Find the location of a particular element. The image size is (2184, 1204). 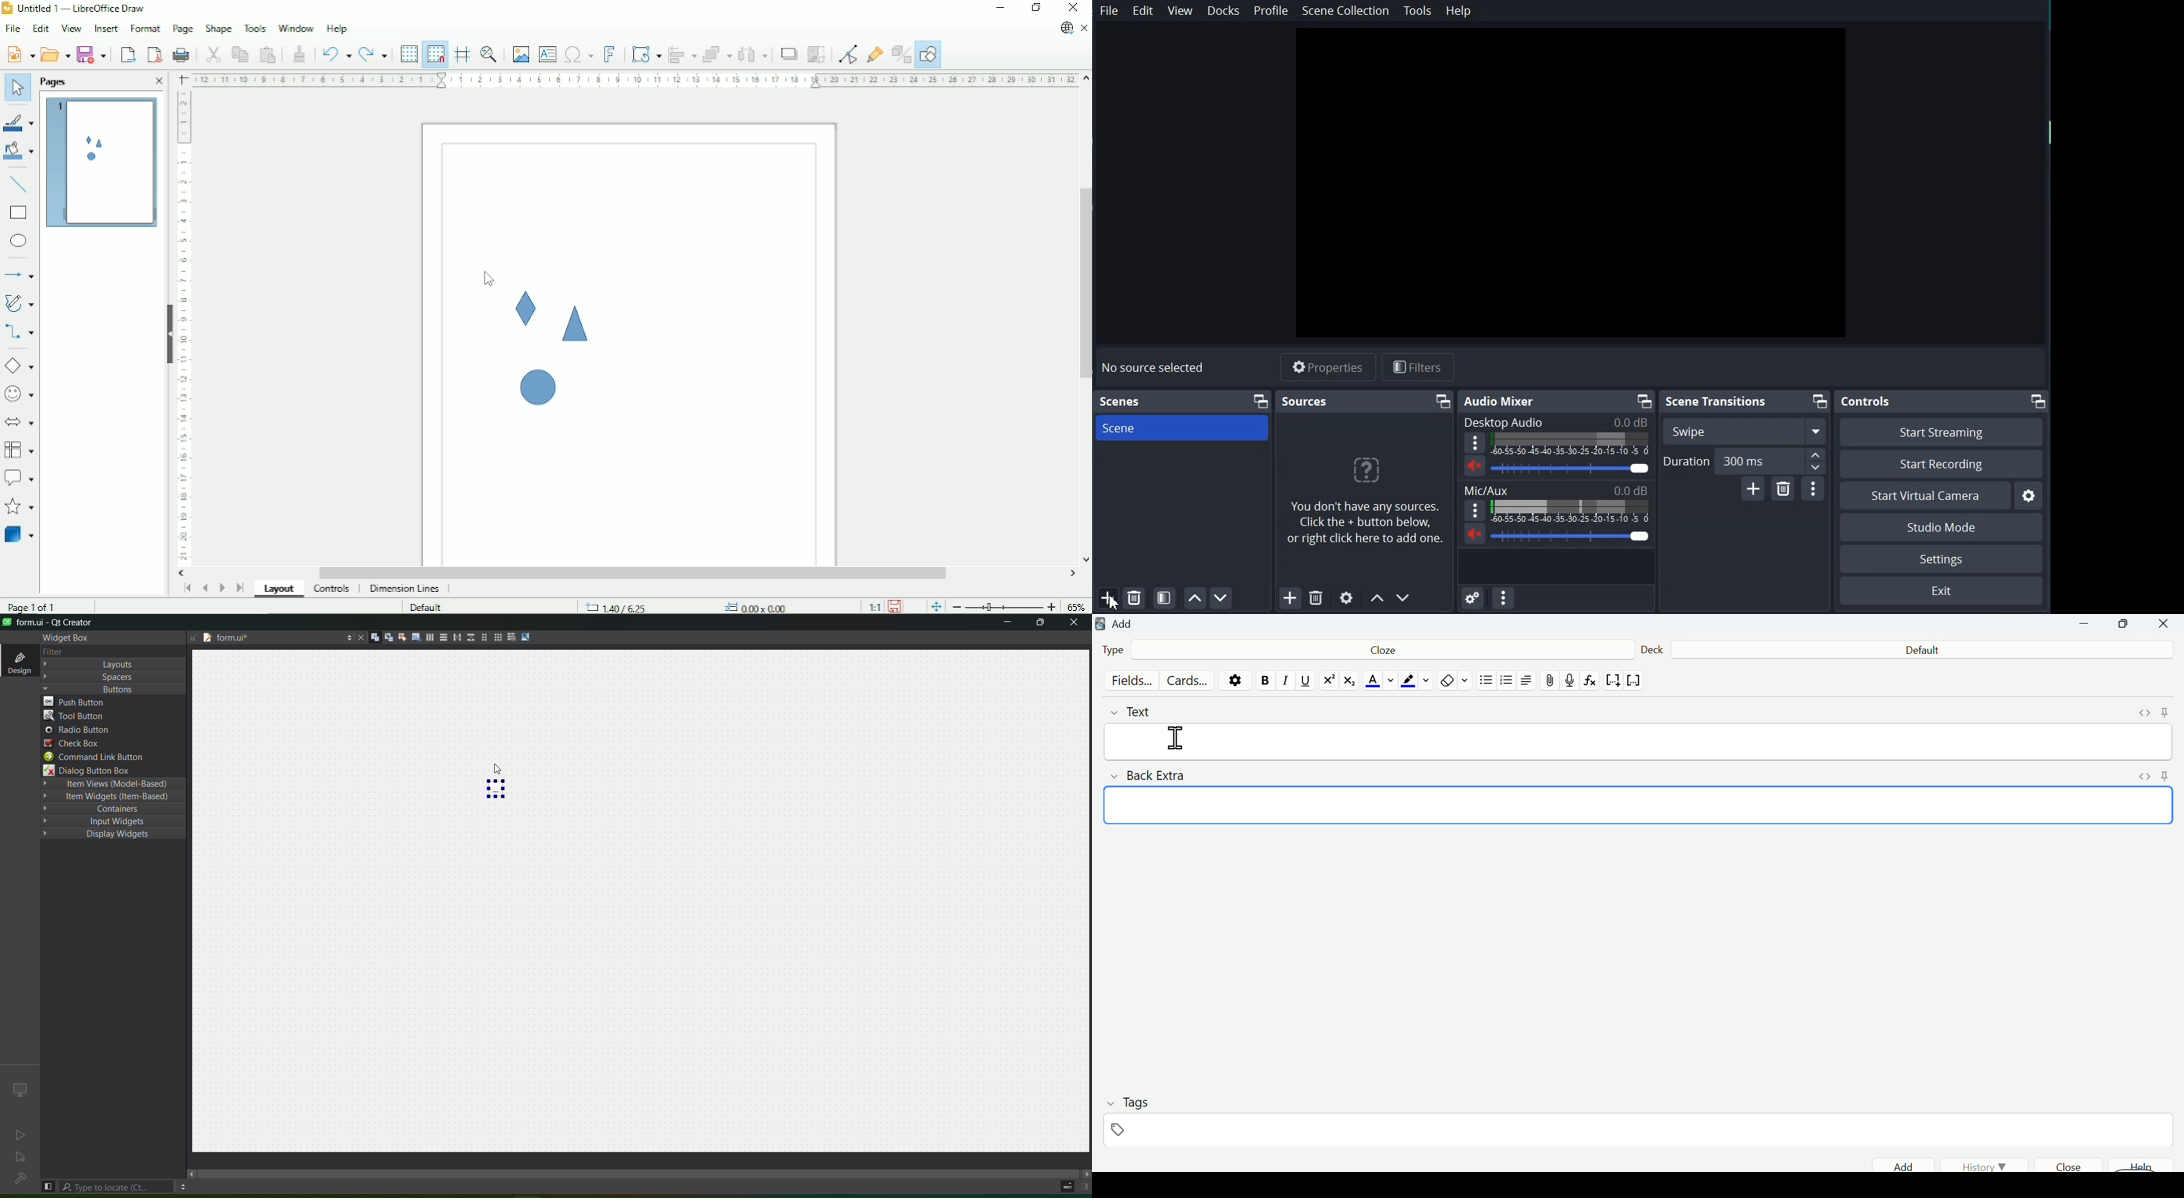

Swipe is located at coordinates (1744, 430).